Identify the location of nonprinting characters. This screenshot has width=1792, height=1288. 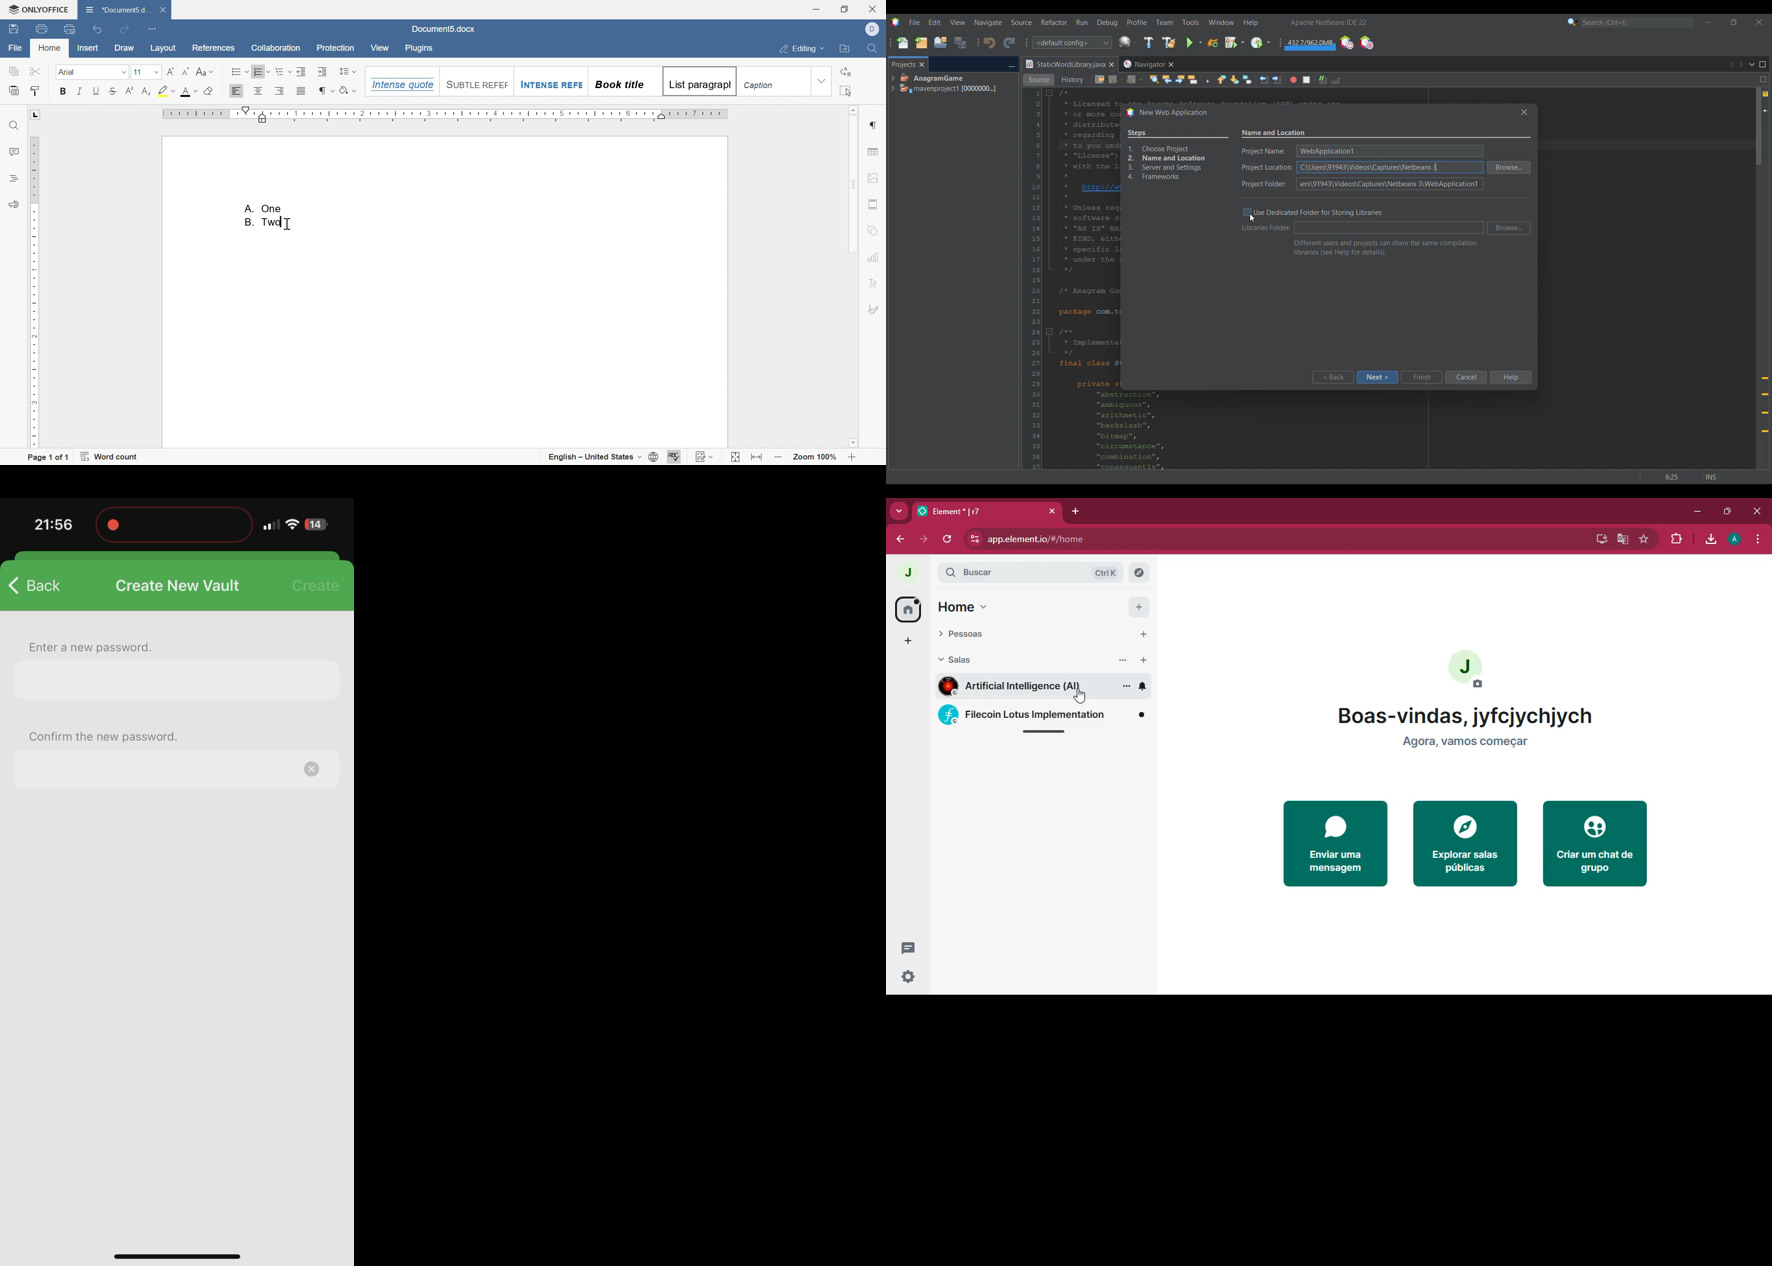
(326, 91).